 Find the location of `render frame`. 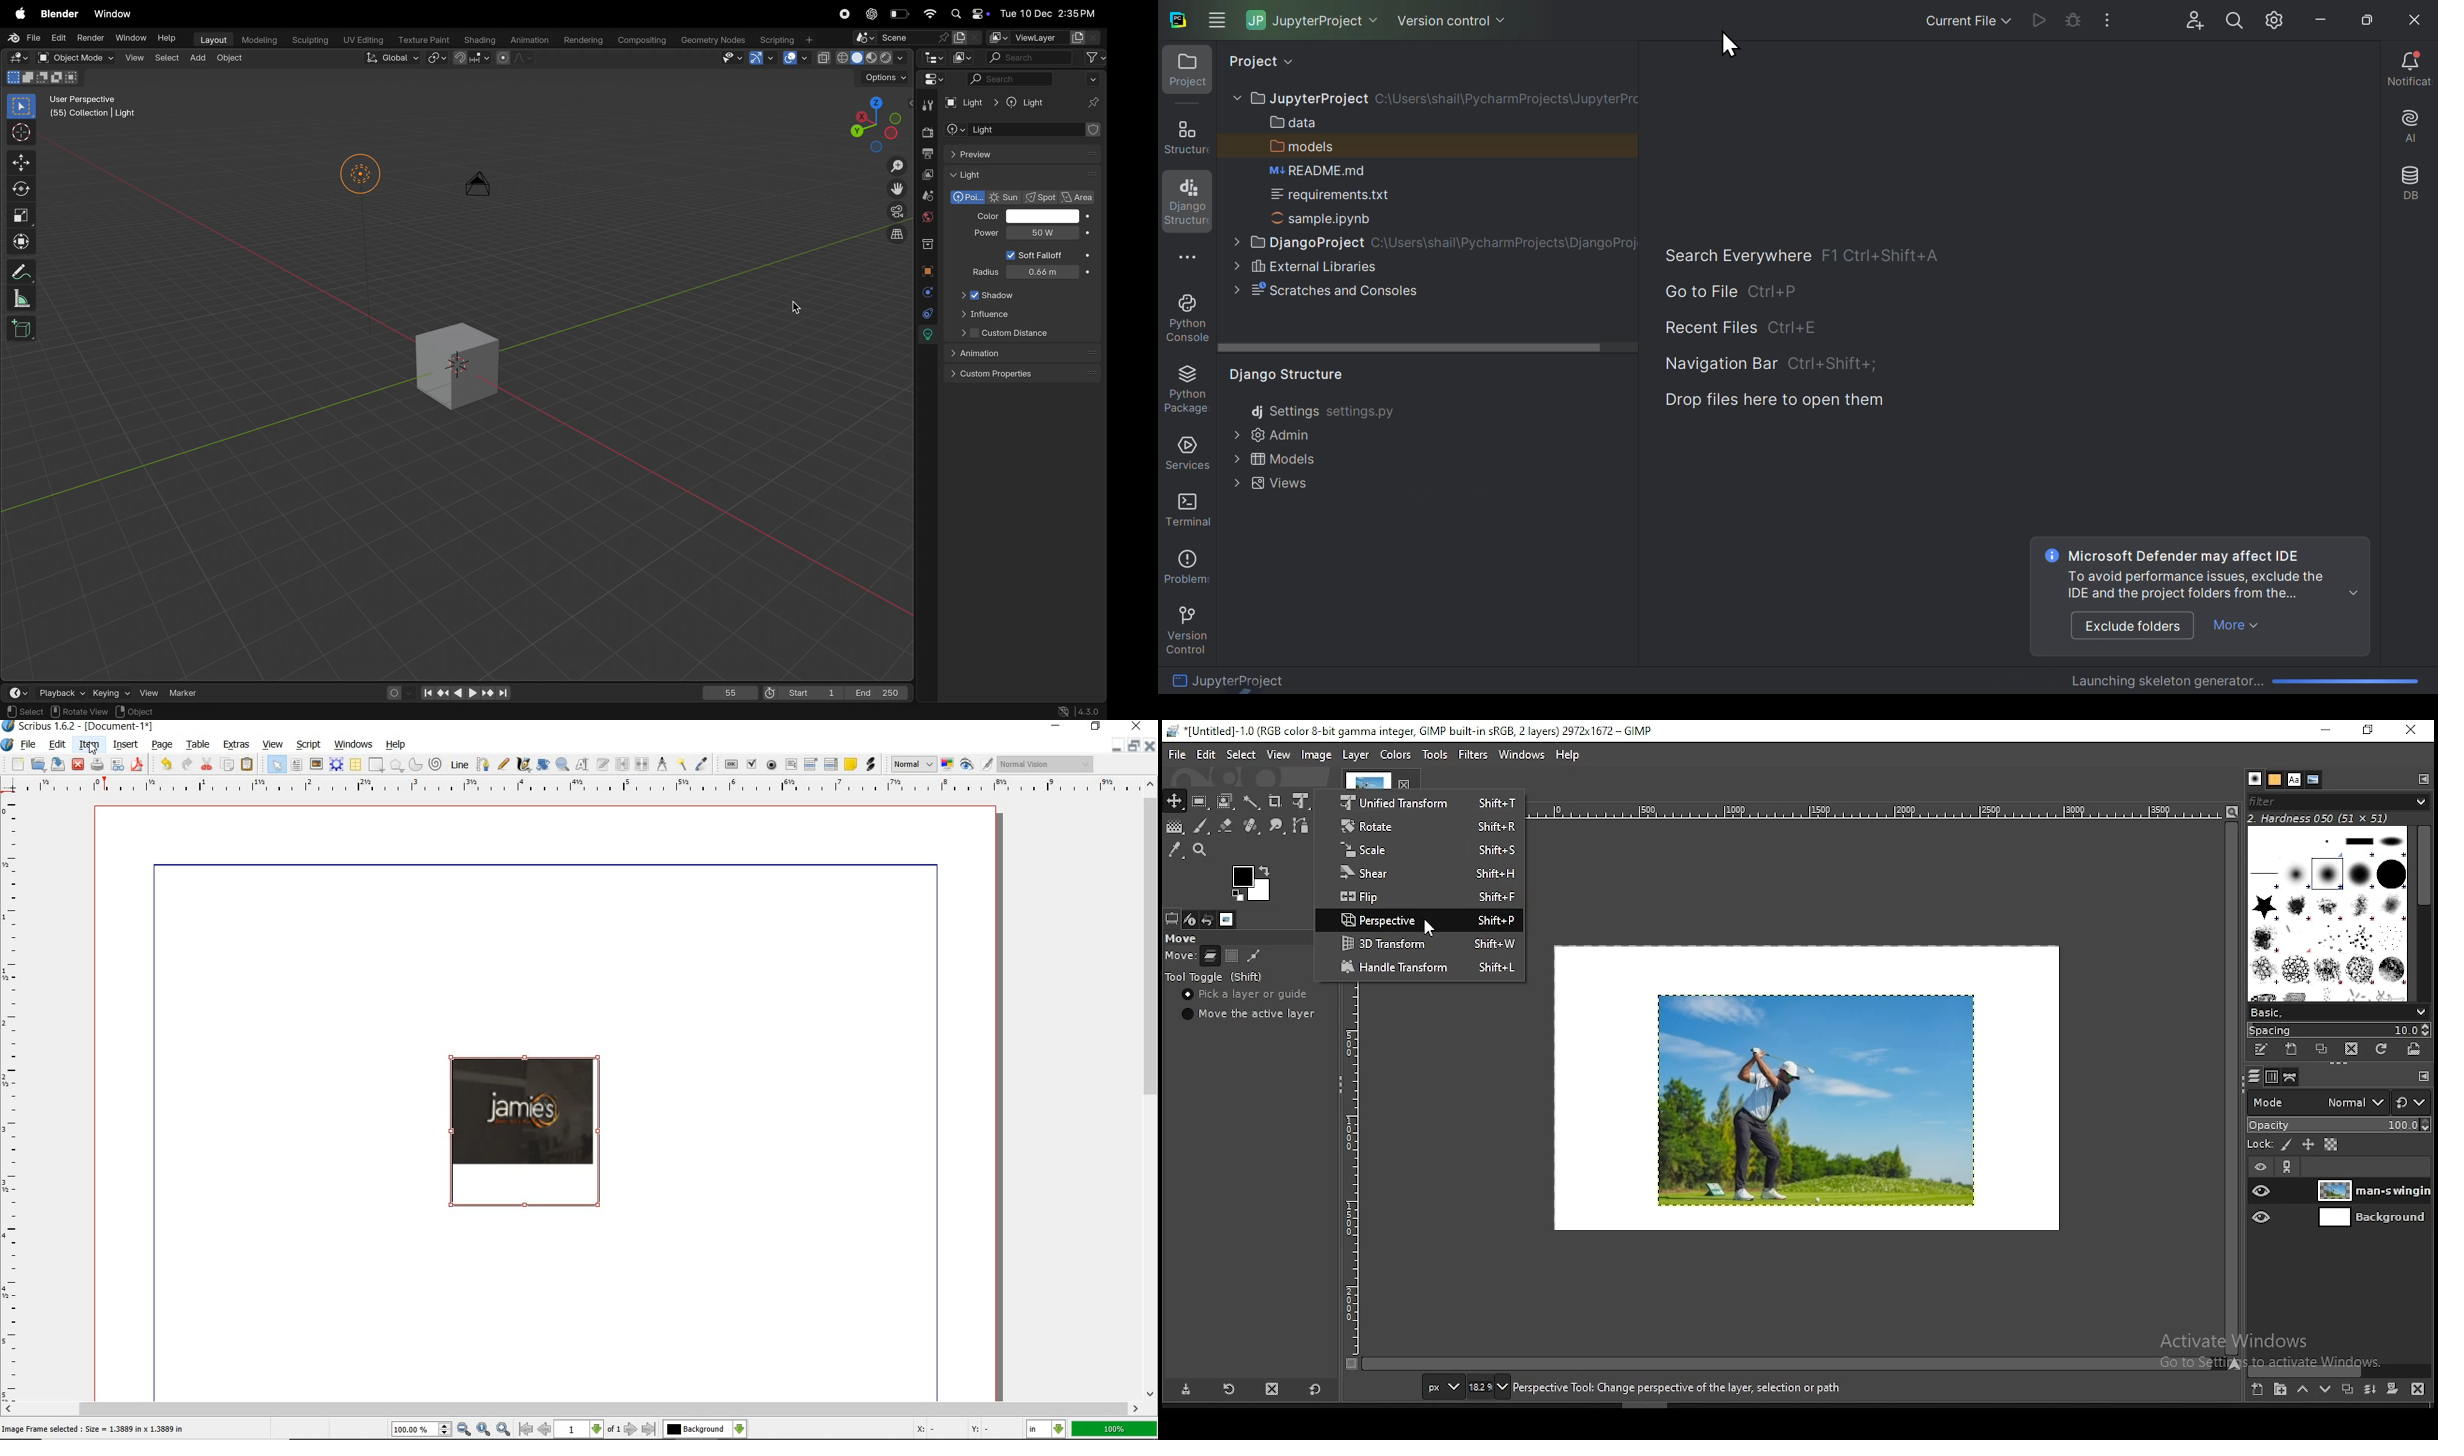

render frame is located at coordinates (337, 765).